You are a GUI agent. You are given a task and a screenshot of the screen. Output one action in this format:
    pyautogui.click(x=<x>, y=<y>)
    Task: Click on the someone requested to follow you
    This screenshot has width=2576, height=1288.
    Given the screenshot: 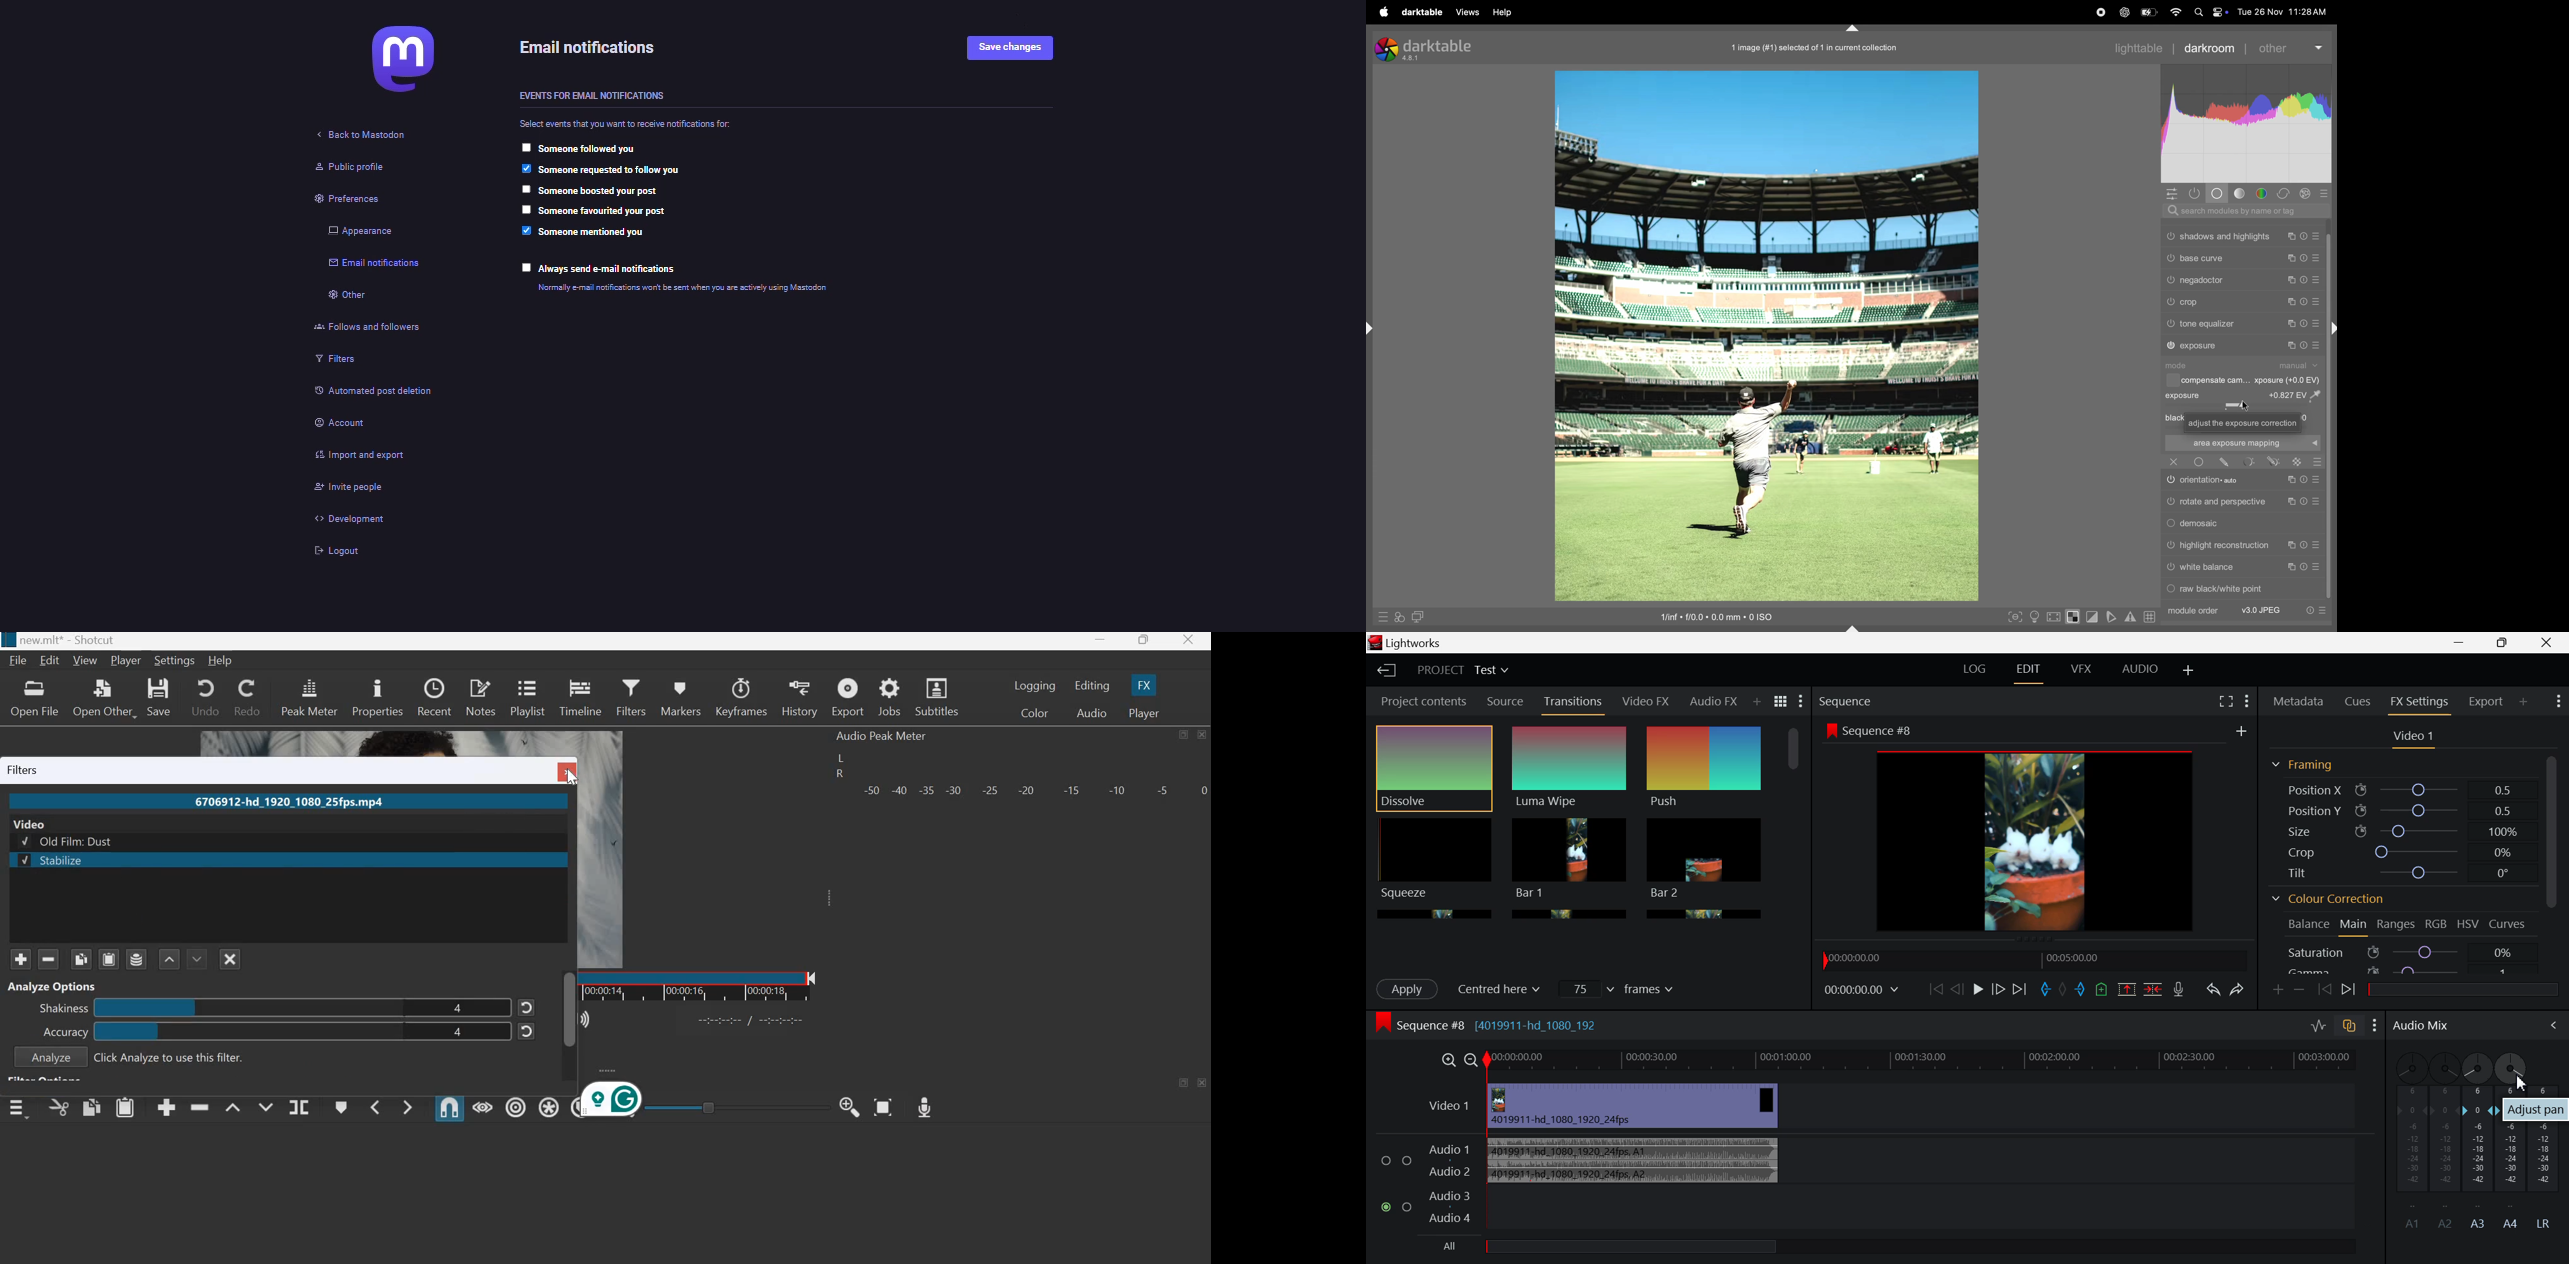 What is the action you would take?
    pyautogui.click(x=608, y=170)
    